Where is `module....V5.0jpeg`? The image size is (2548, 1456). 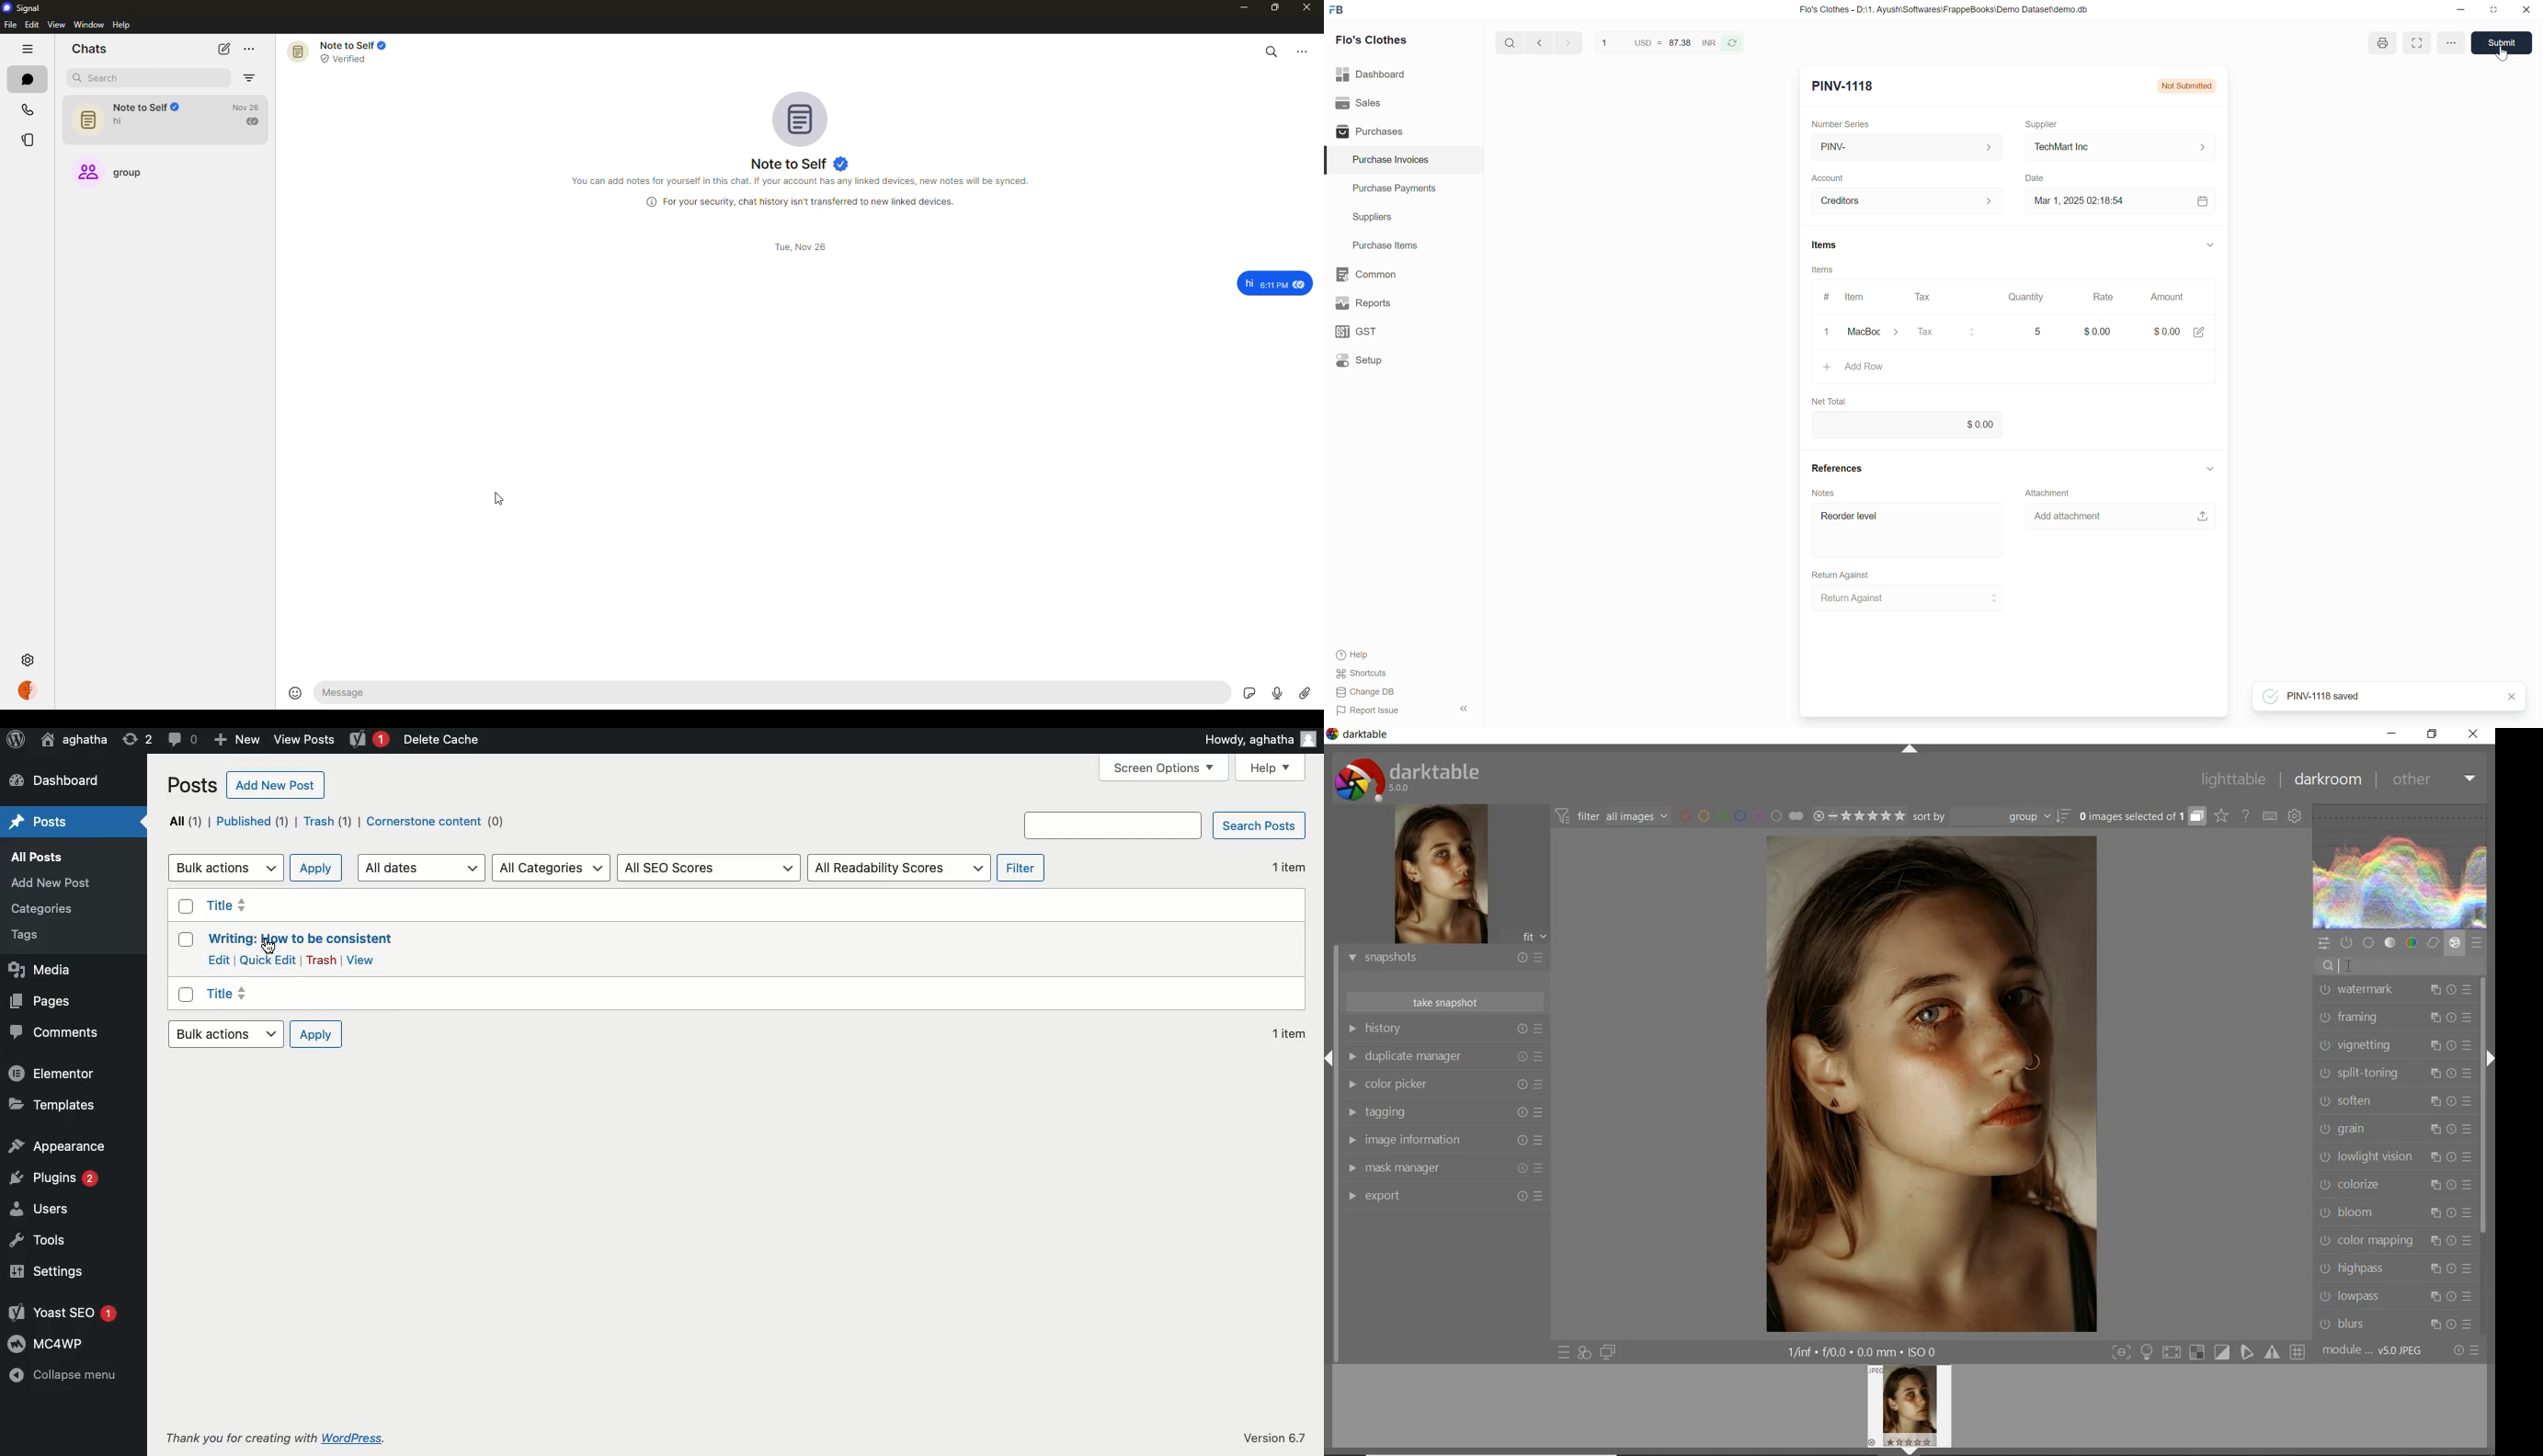 module....V5.0jpeg is located at coordinates (2382, 1352).